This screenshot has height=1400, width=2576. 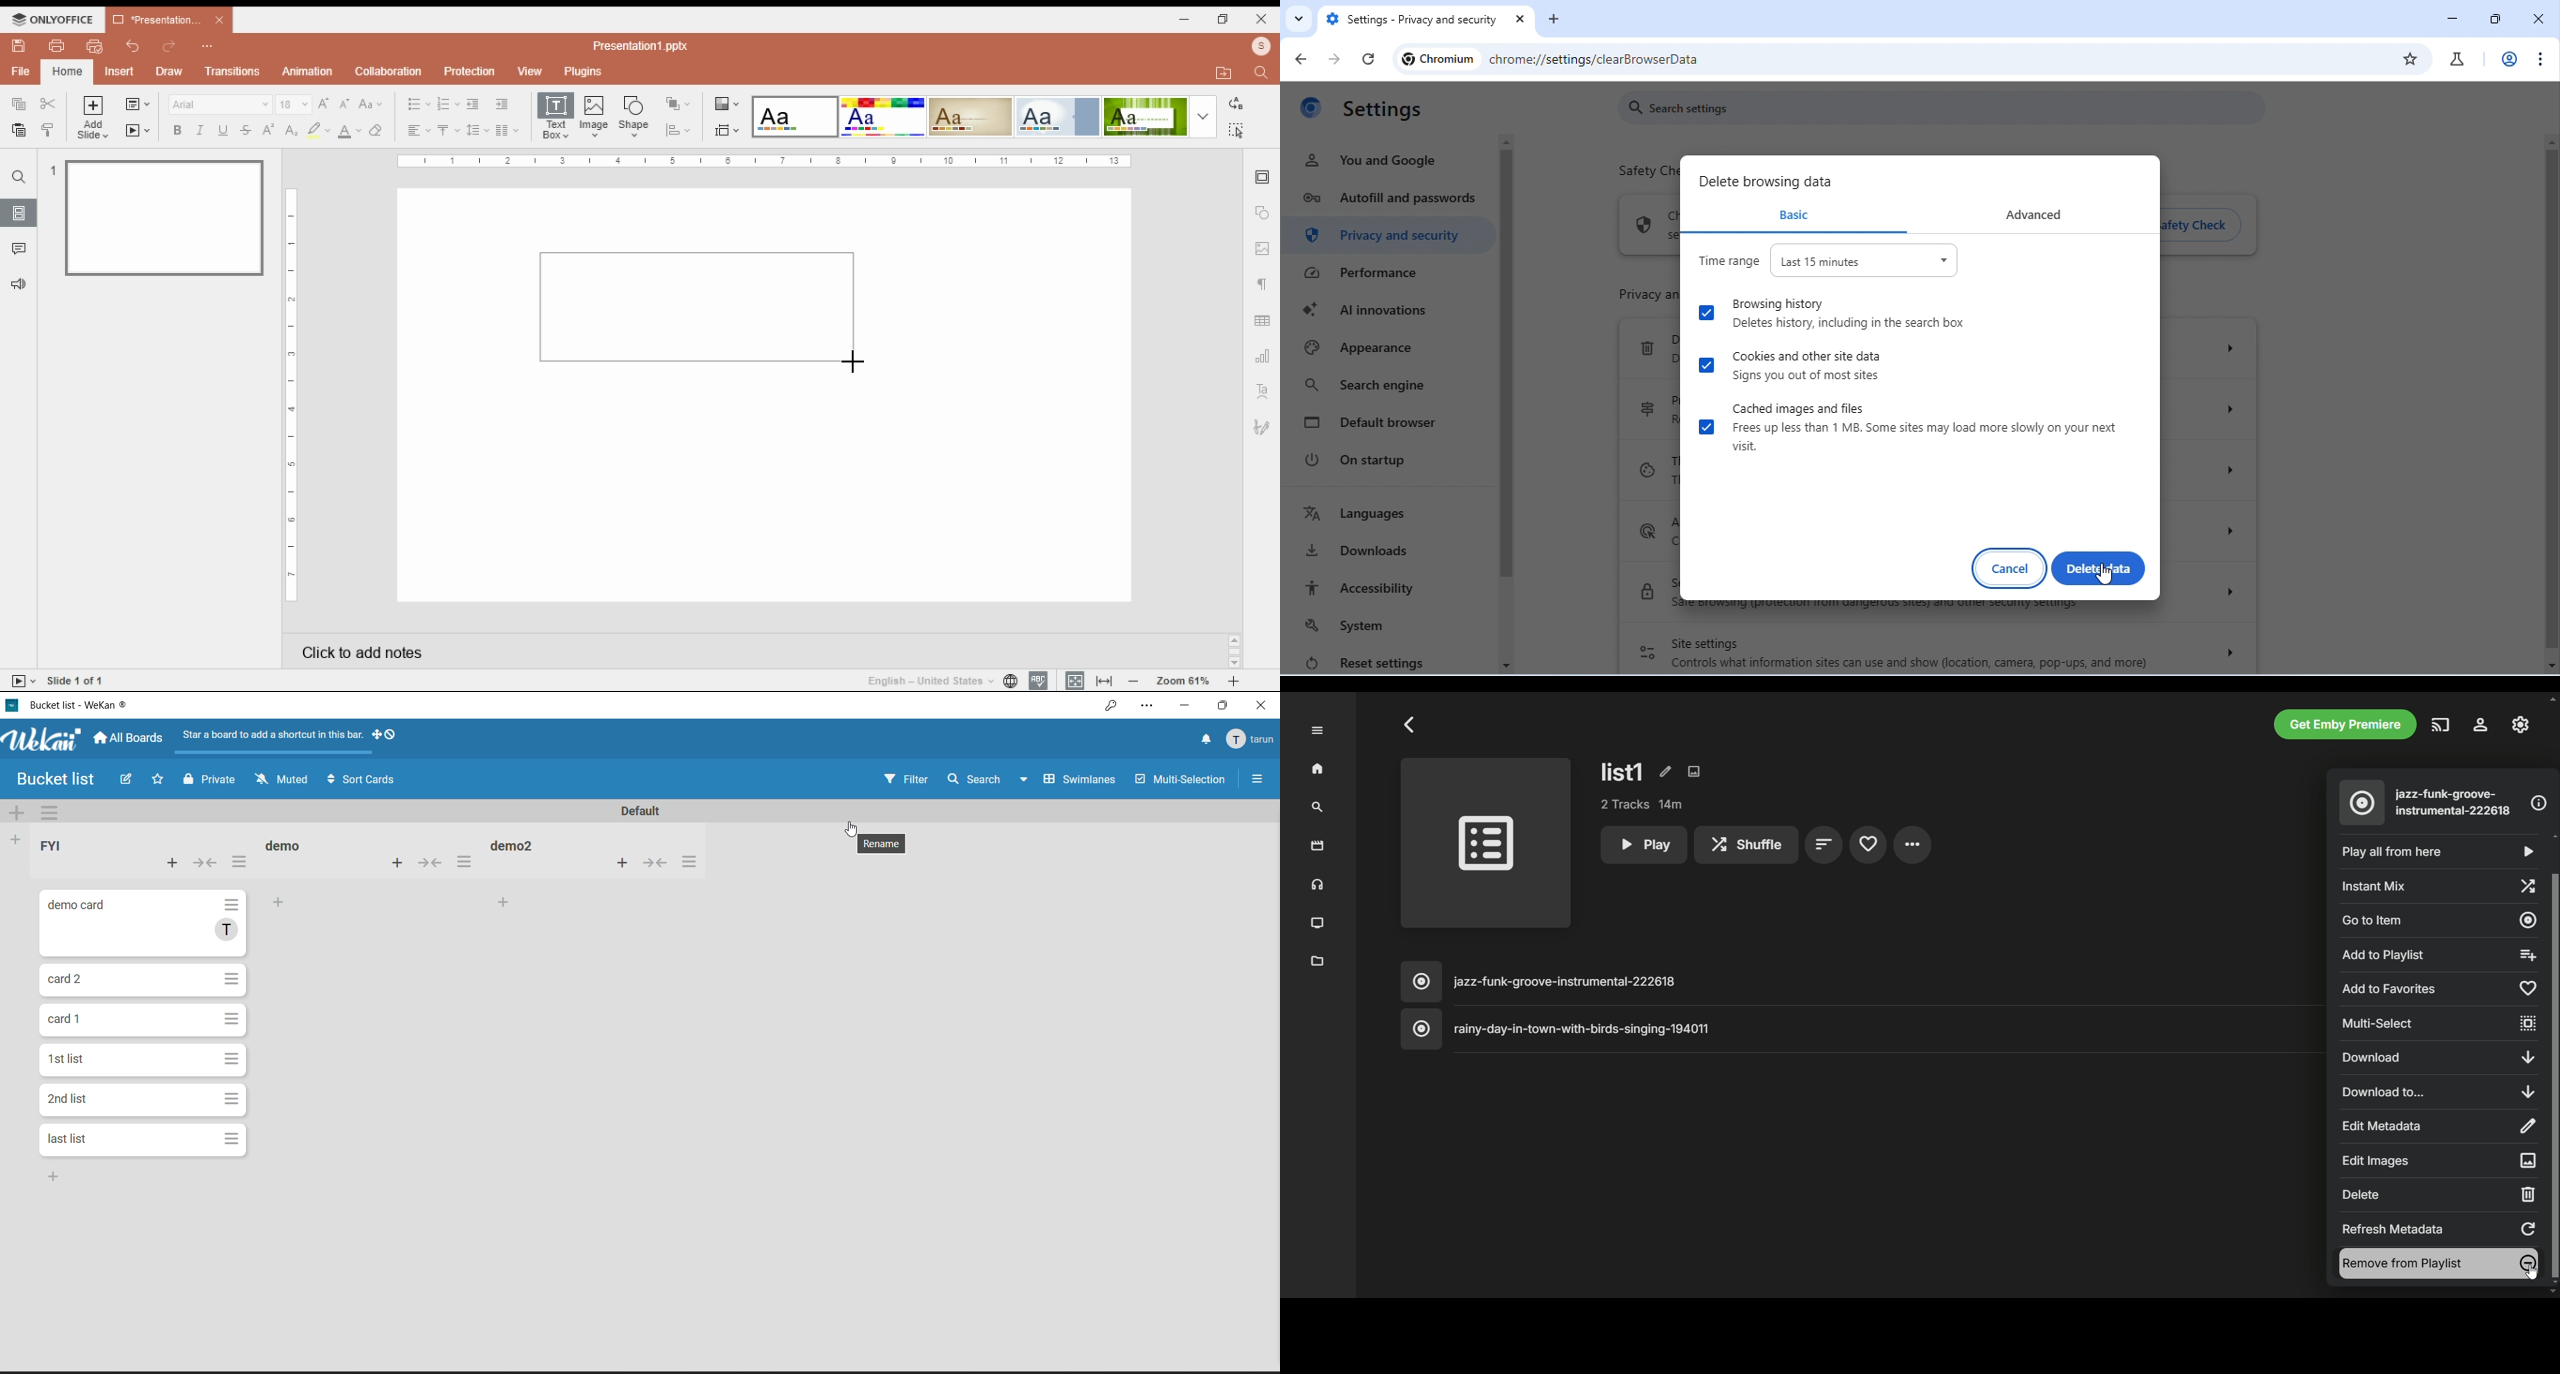 I want to click on shape settings, so click(x=1262, y=213).